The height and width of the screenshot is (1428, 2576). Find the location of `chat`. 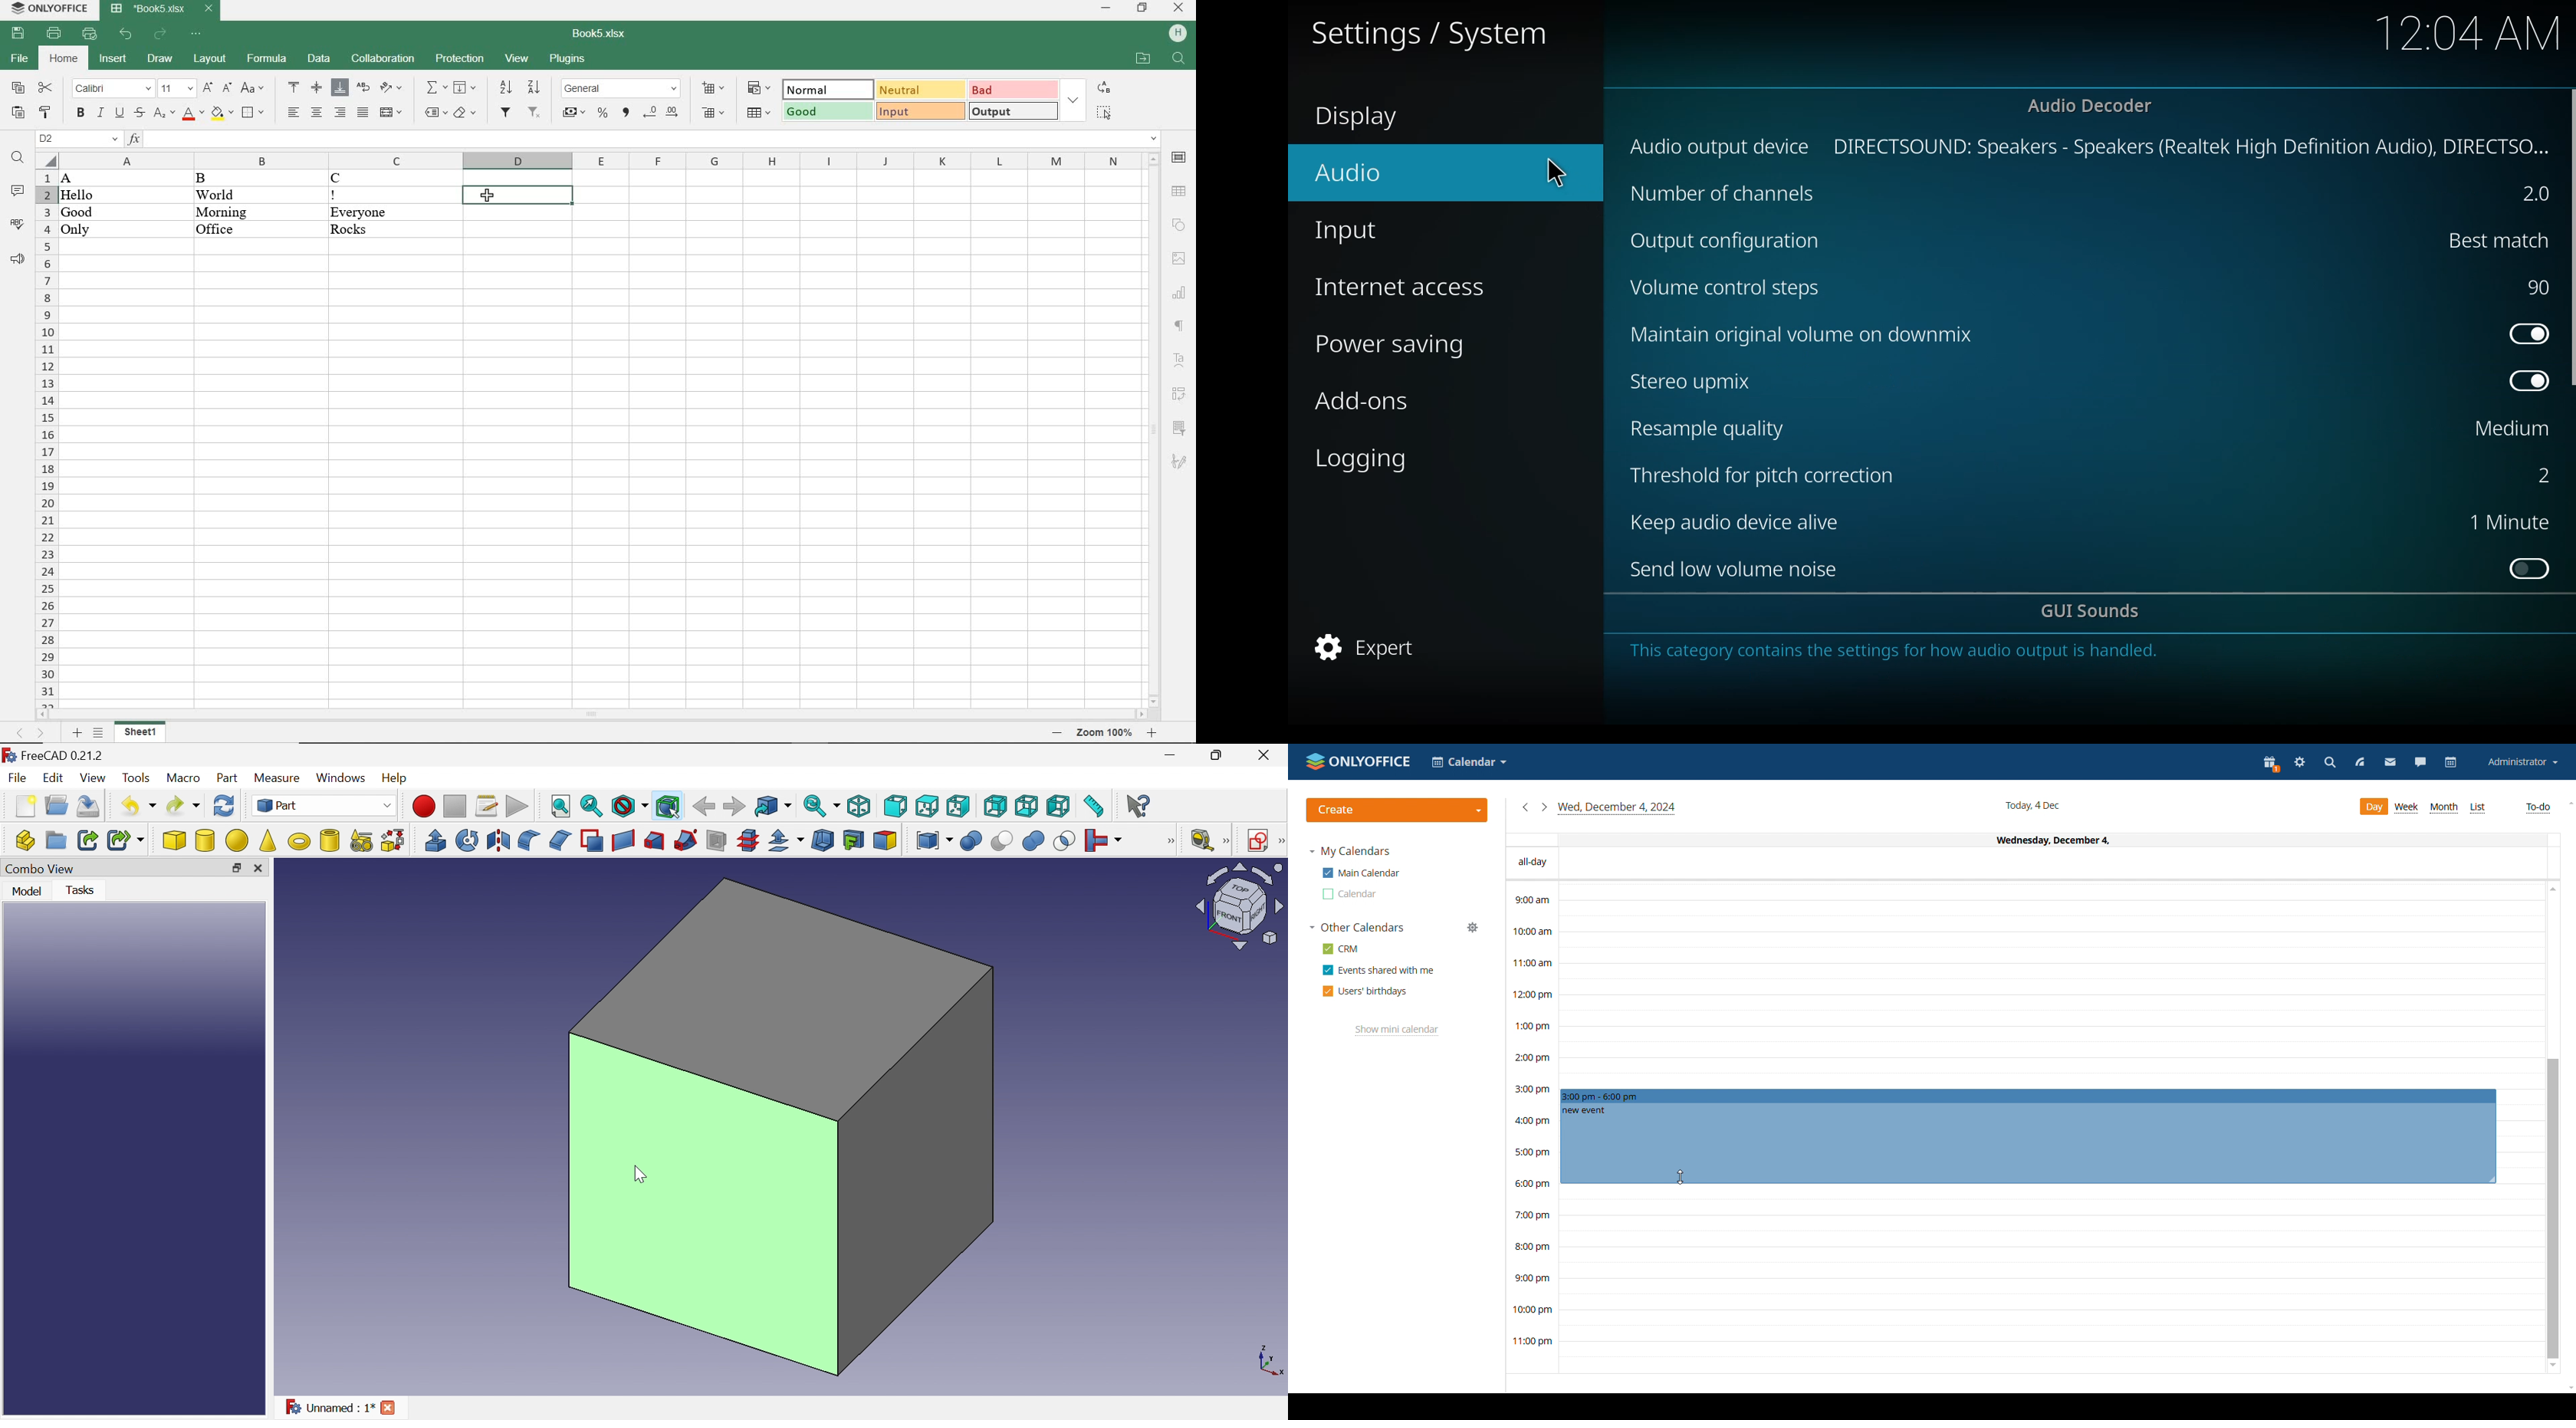

chat is located at coordinates (2421, 762).